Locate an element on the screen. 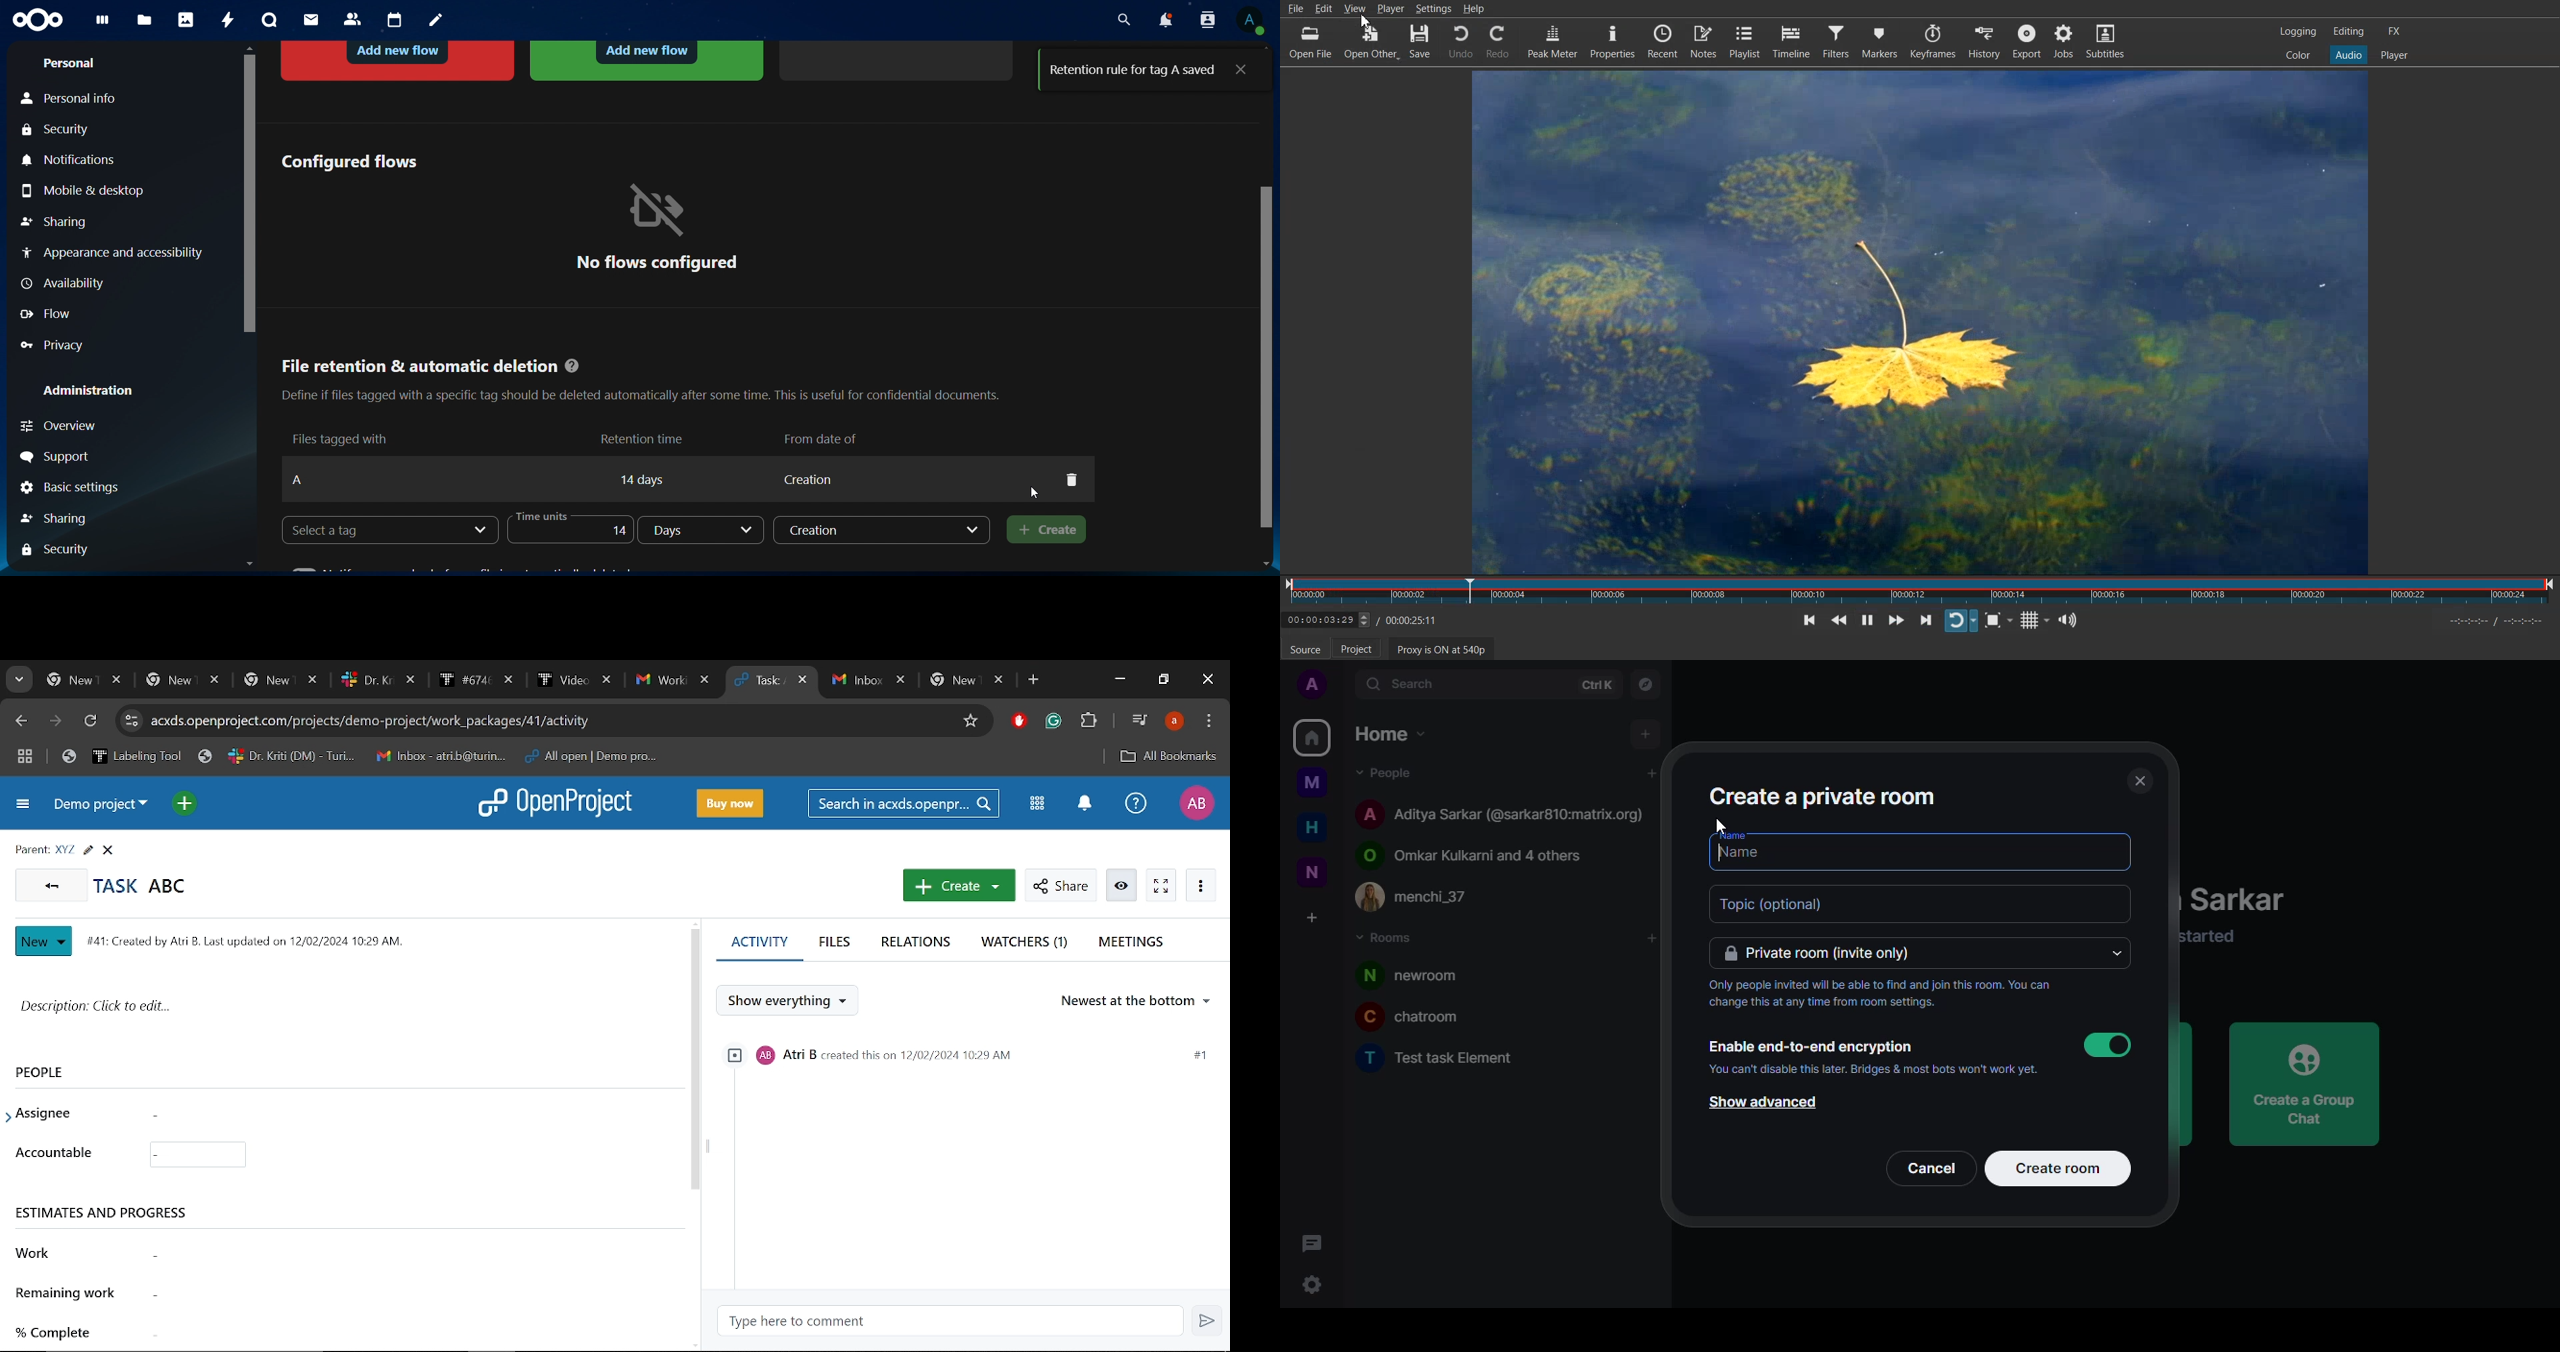 This screenshot has height=1372, width=2576. automated tagging  is located at coordinates (647, 59).